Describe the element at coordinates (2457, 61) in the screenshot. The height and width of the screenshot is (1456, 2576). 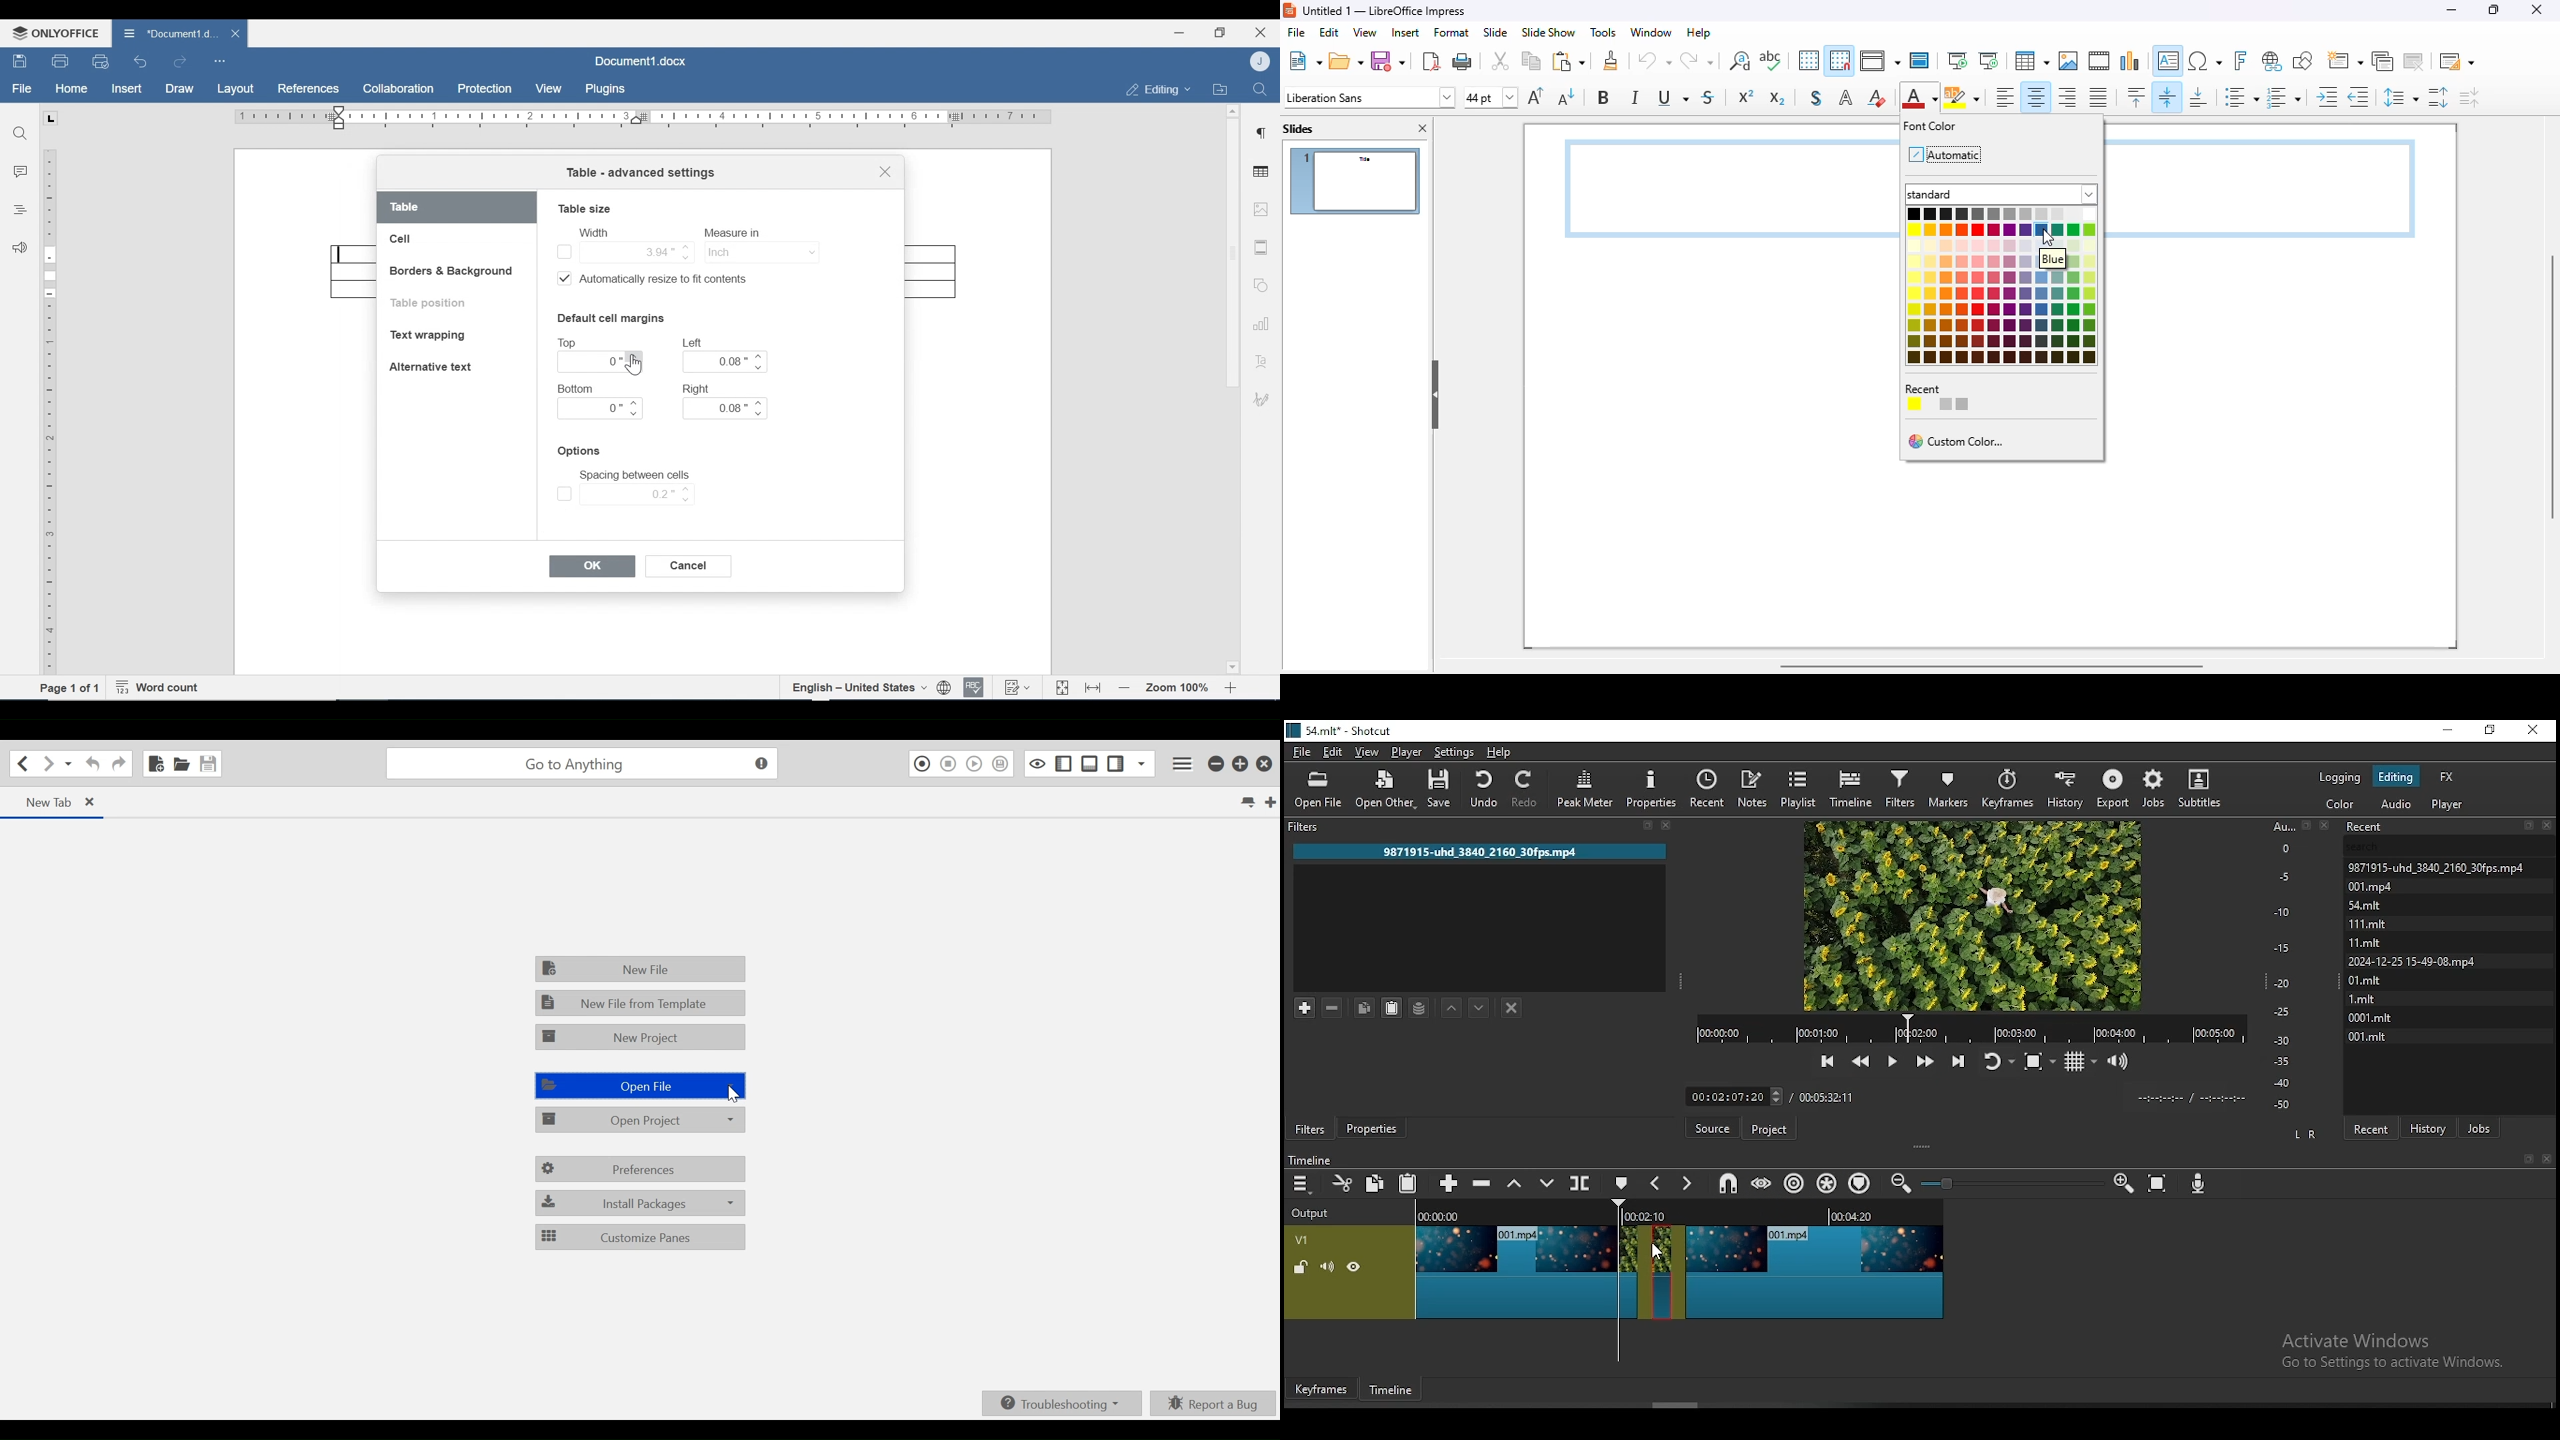
I see `slide layout` at that location.